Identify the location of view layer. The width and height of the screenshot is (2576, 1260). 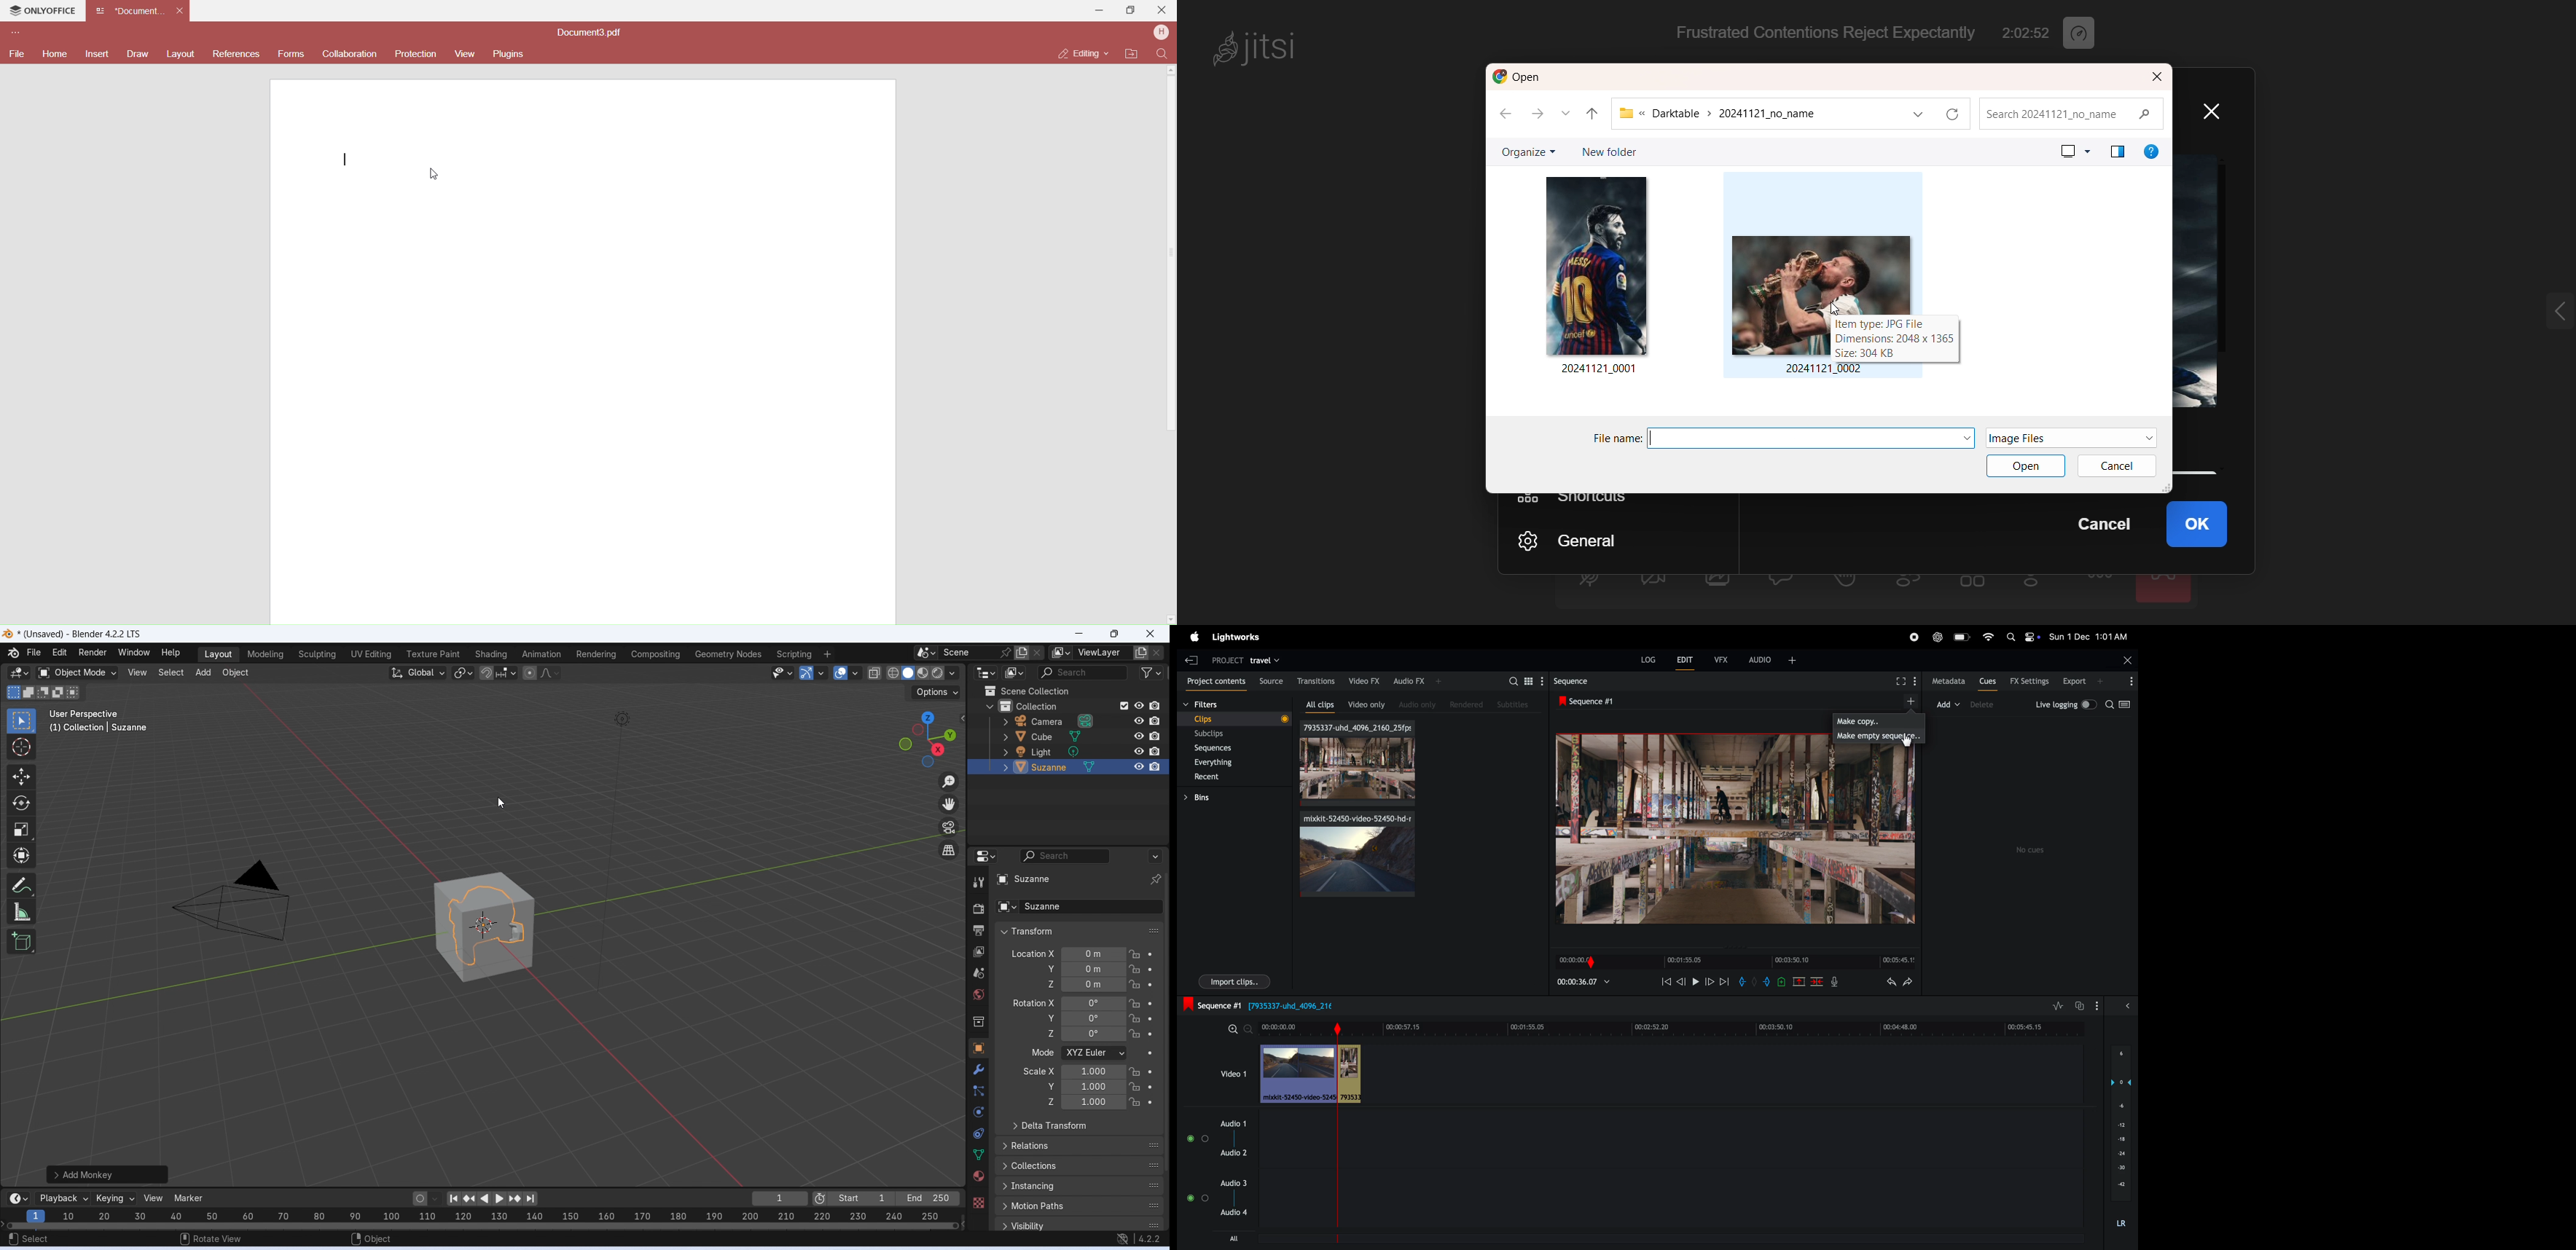
(1102, 652).